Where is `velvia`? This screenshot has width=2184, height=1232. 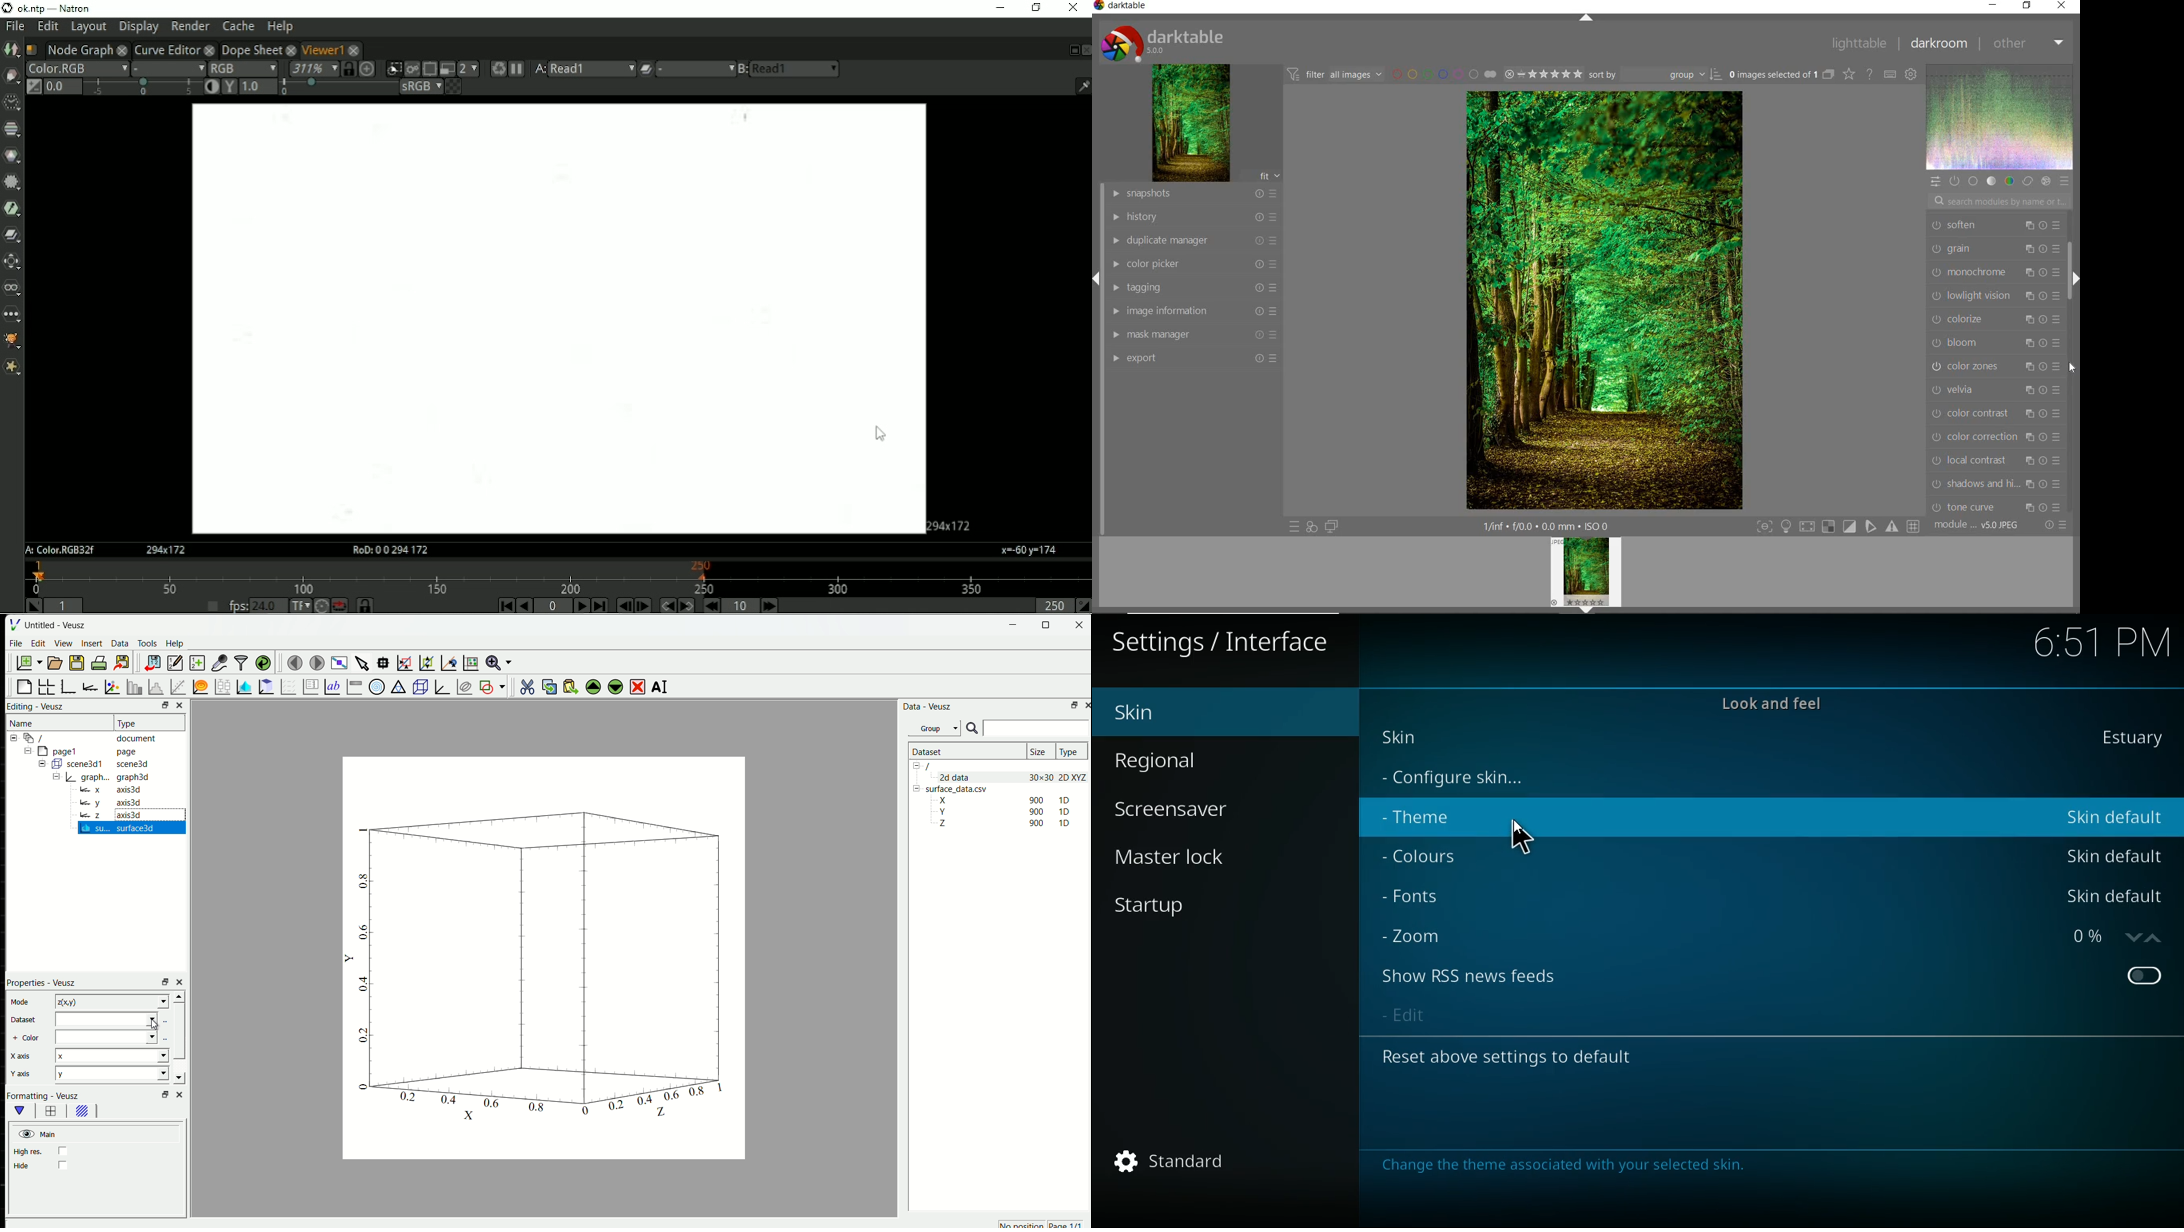 velvia is located at coordinates (1996, 389).